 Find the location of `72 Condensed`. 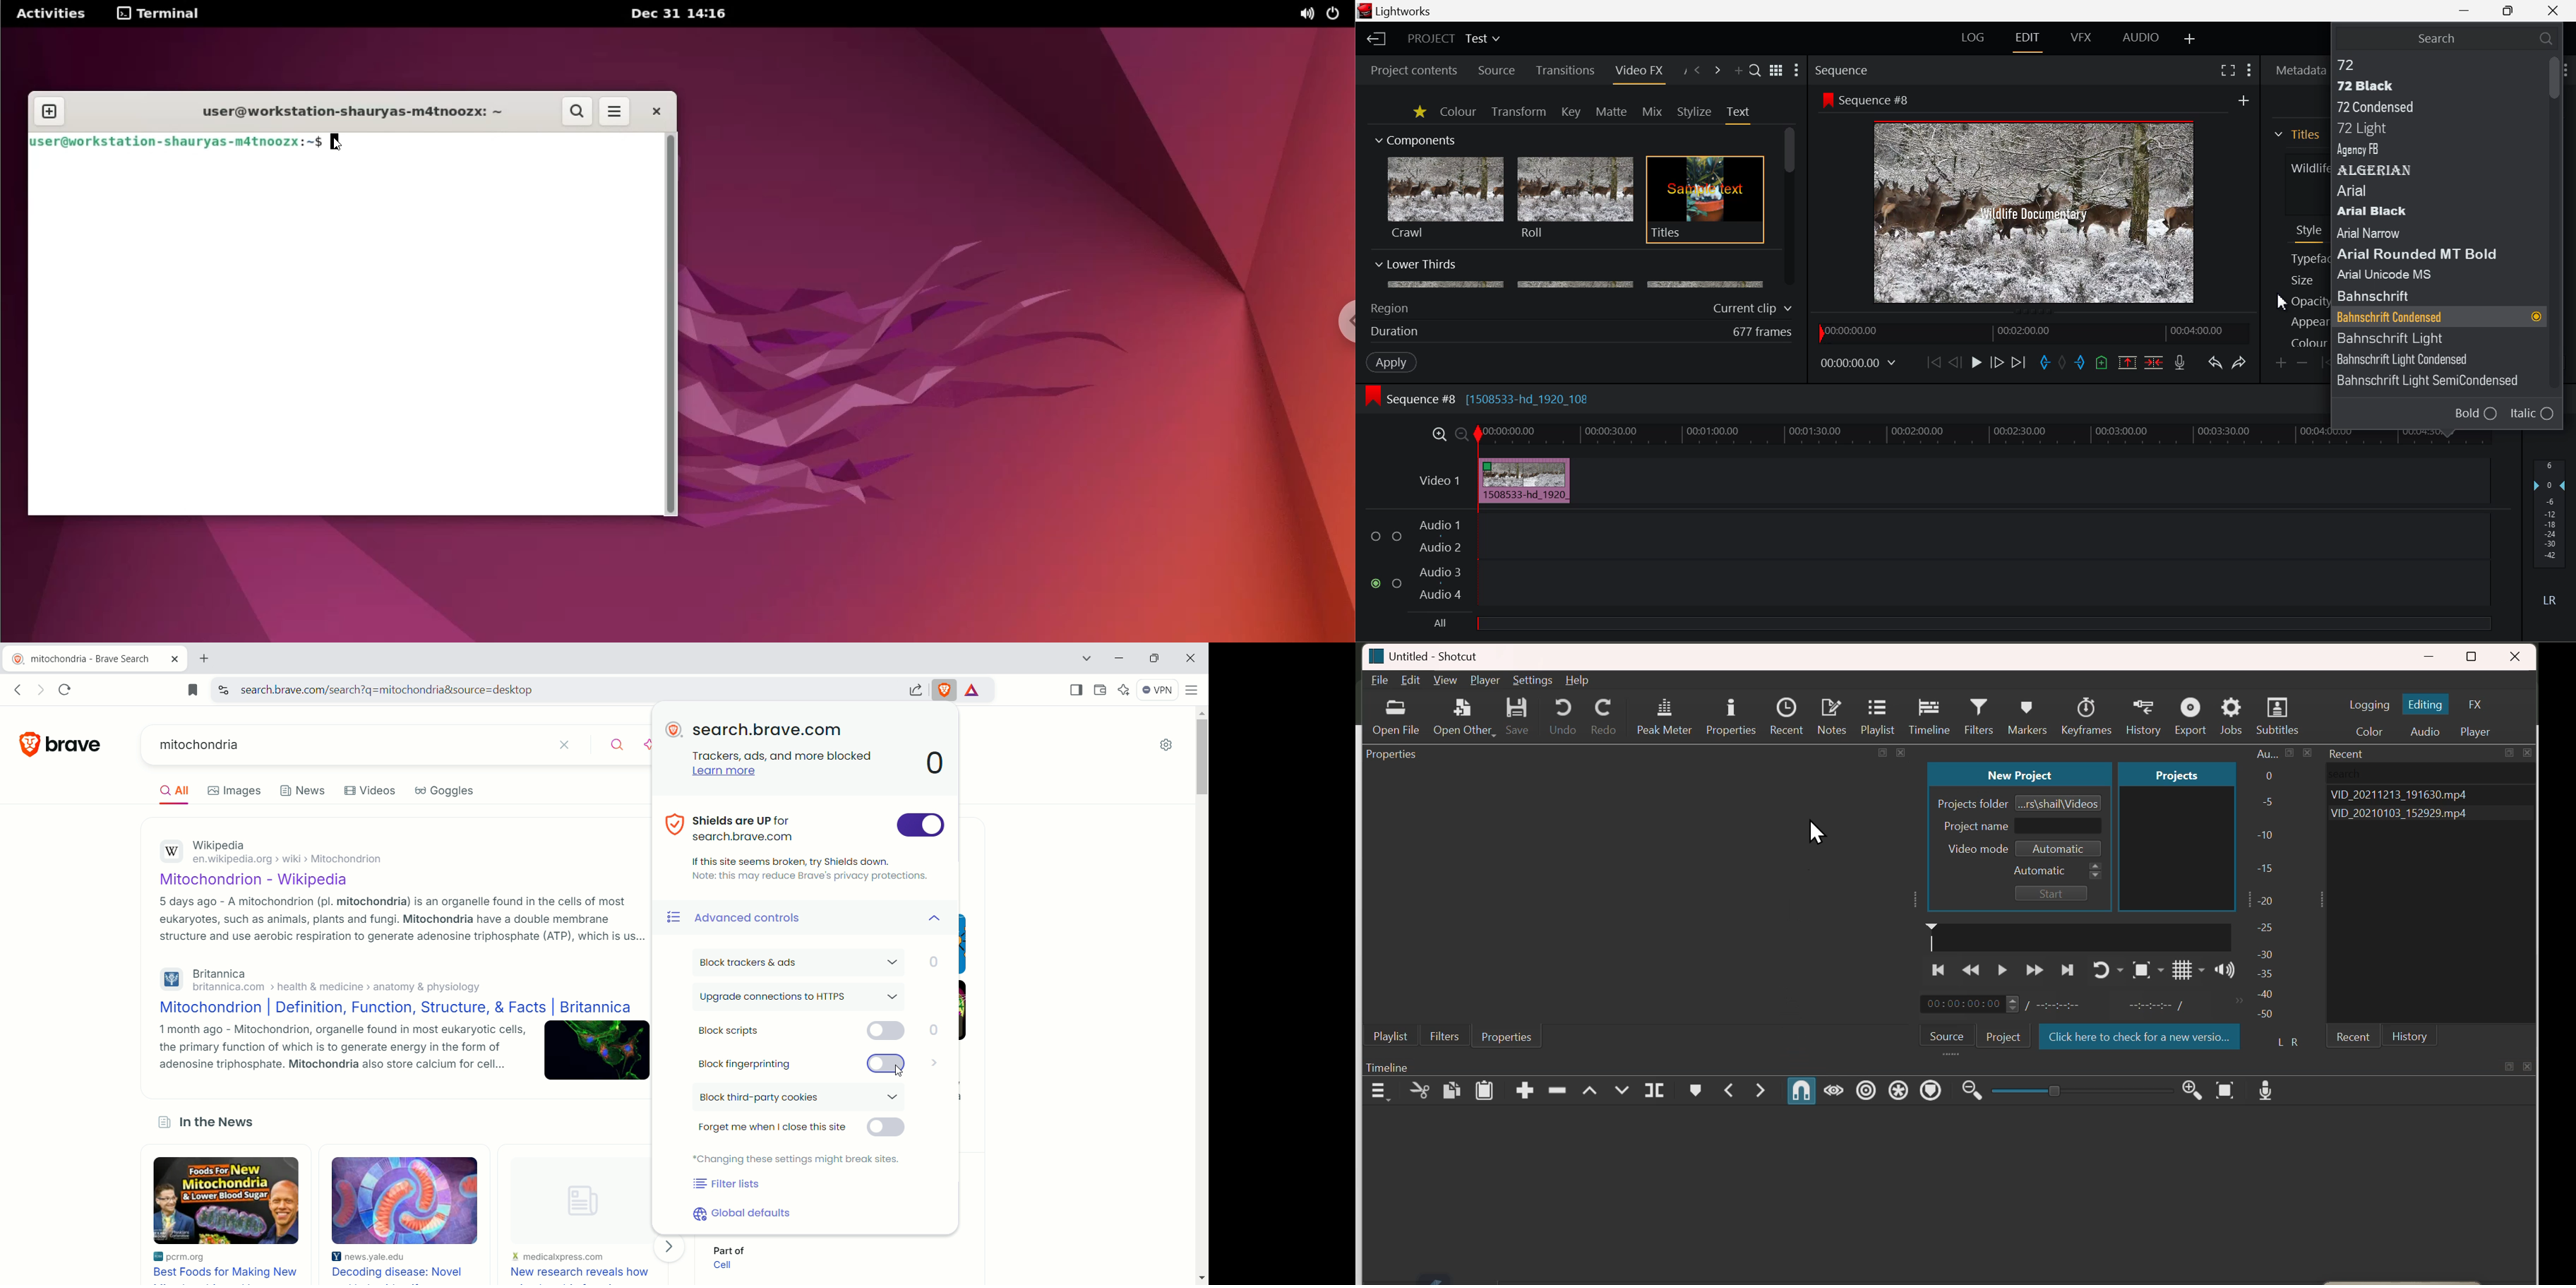

72 Condensed is located at coordinates (2432, 105).